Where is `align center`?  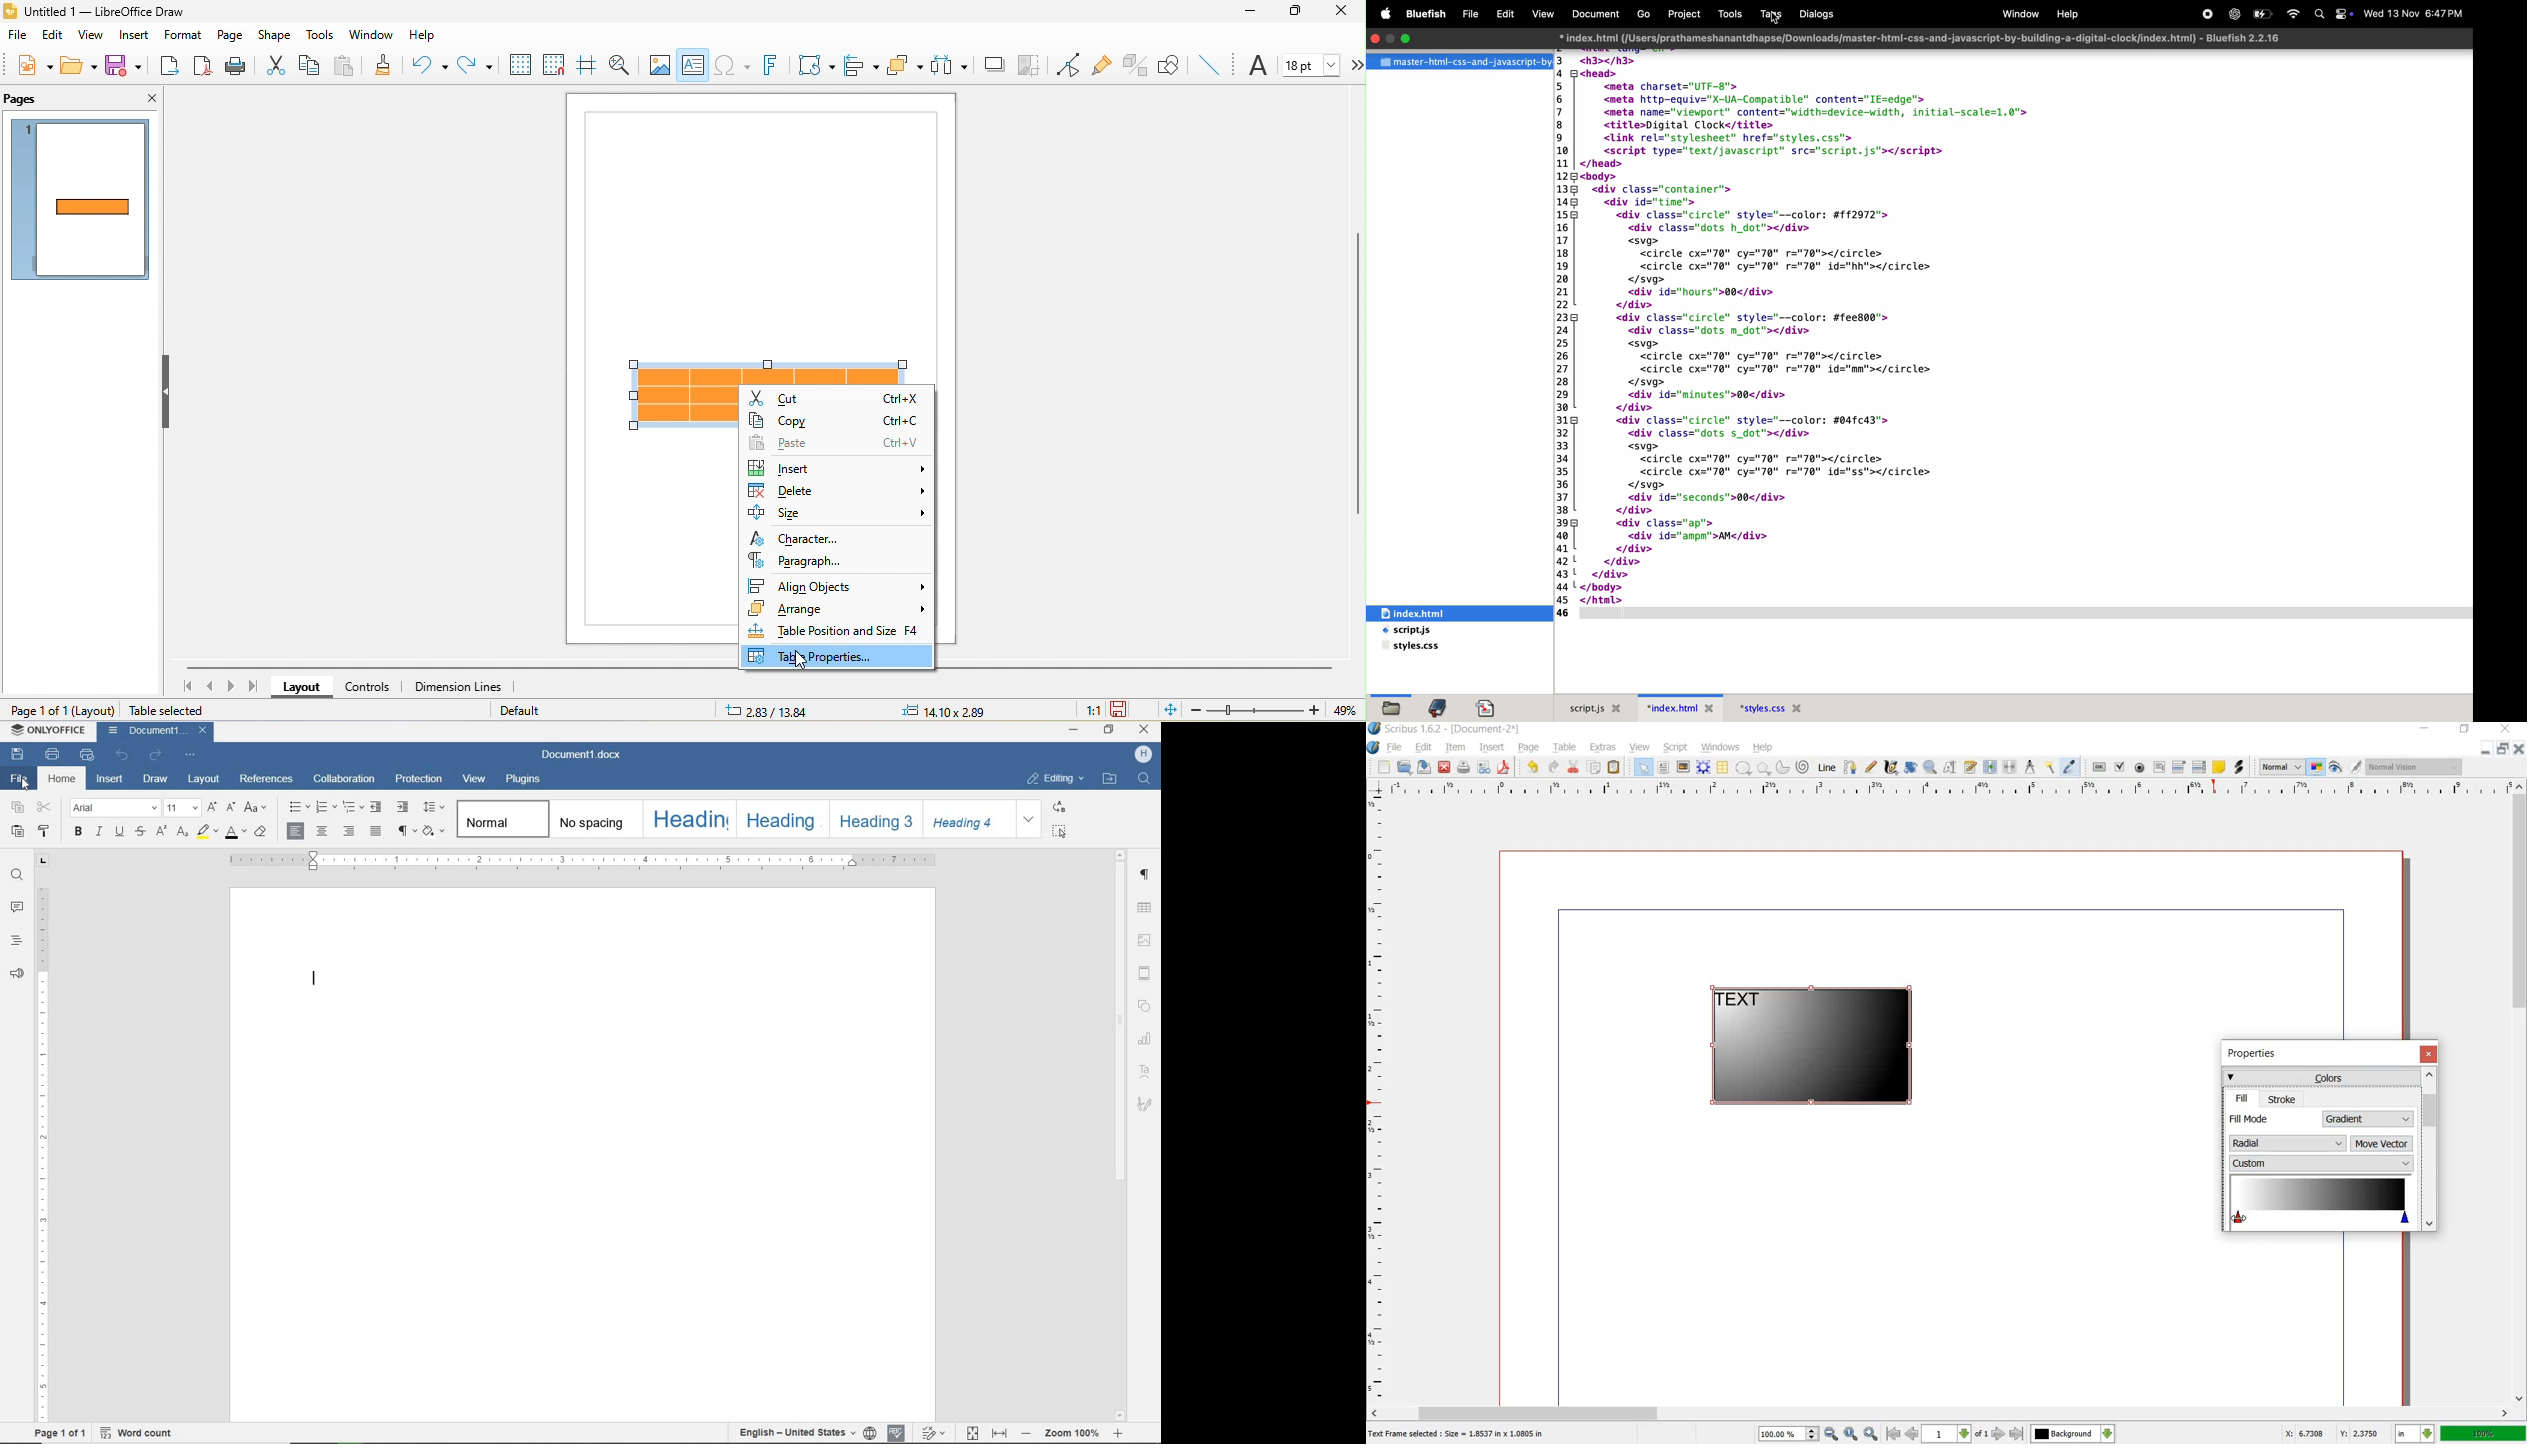 align center is located at coordinates (322, 831).